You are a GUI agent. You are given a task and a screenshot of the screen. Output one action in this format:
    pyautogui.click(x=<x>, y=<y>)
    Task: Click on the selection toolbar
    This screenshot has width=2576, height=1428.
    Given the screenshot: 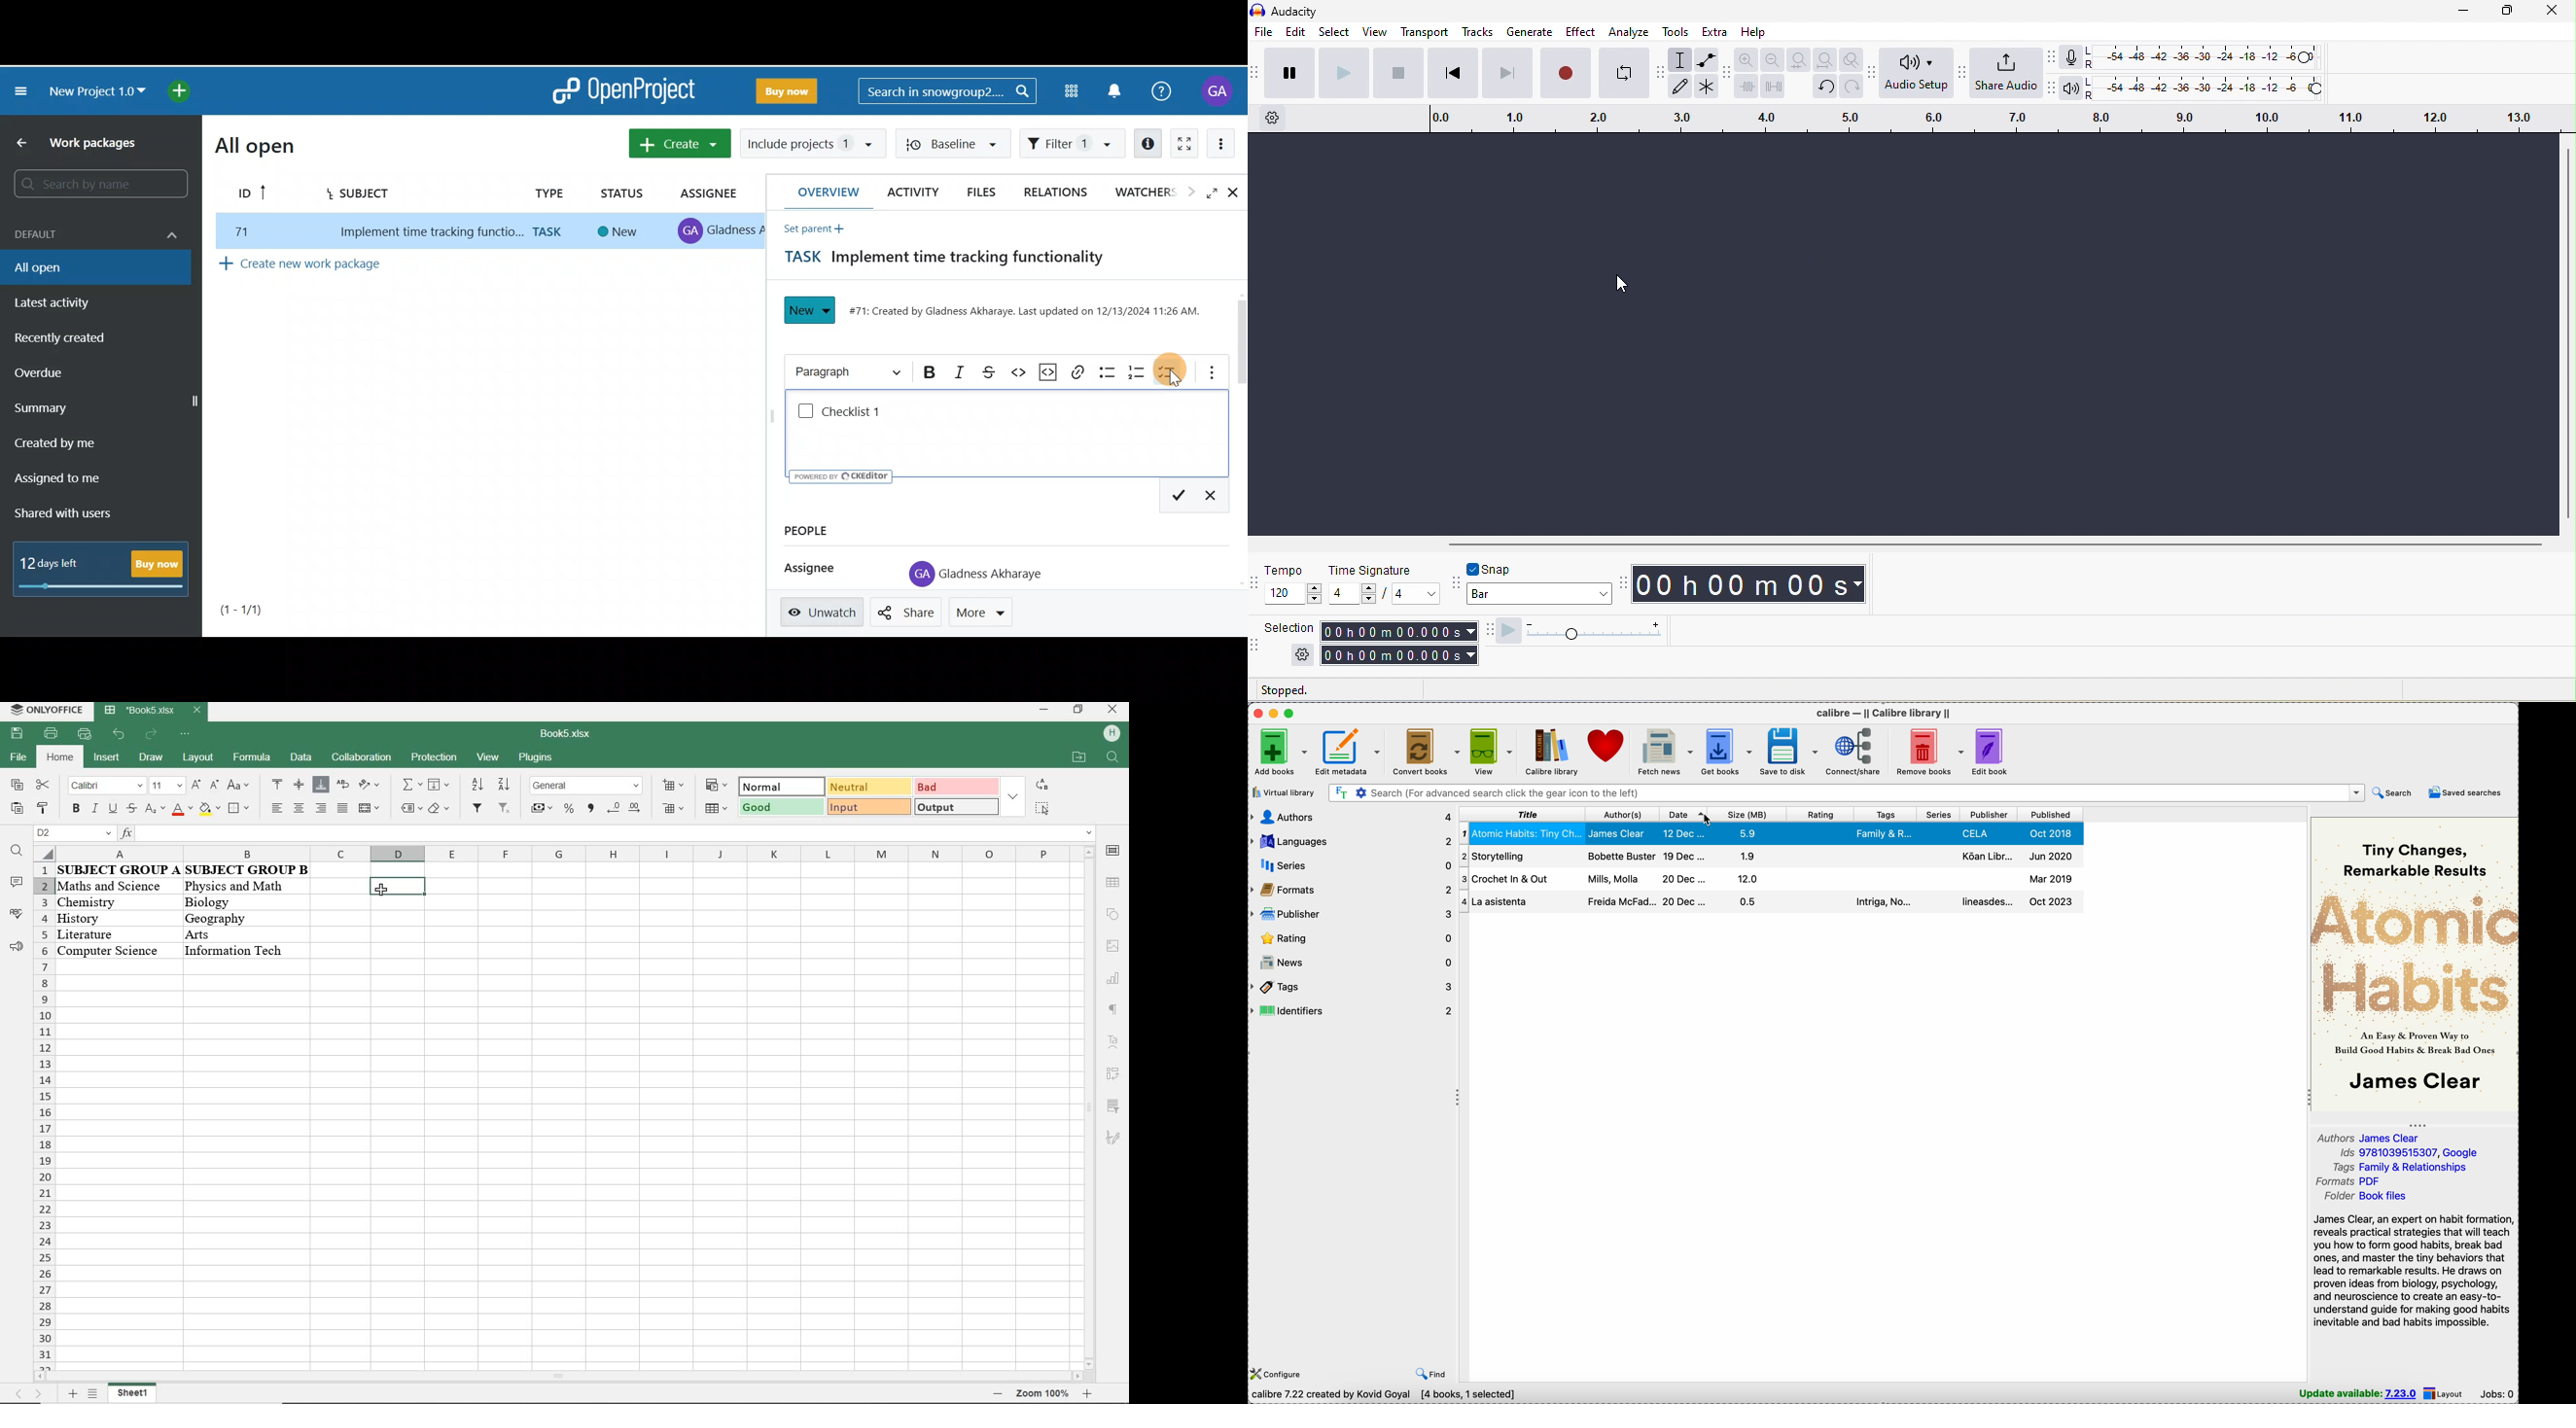 What is the action you would take?
    pyautogui.click(x=1255, y=649)
    